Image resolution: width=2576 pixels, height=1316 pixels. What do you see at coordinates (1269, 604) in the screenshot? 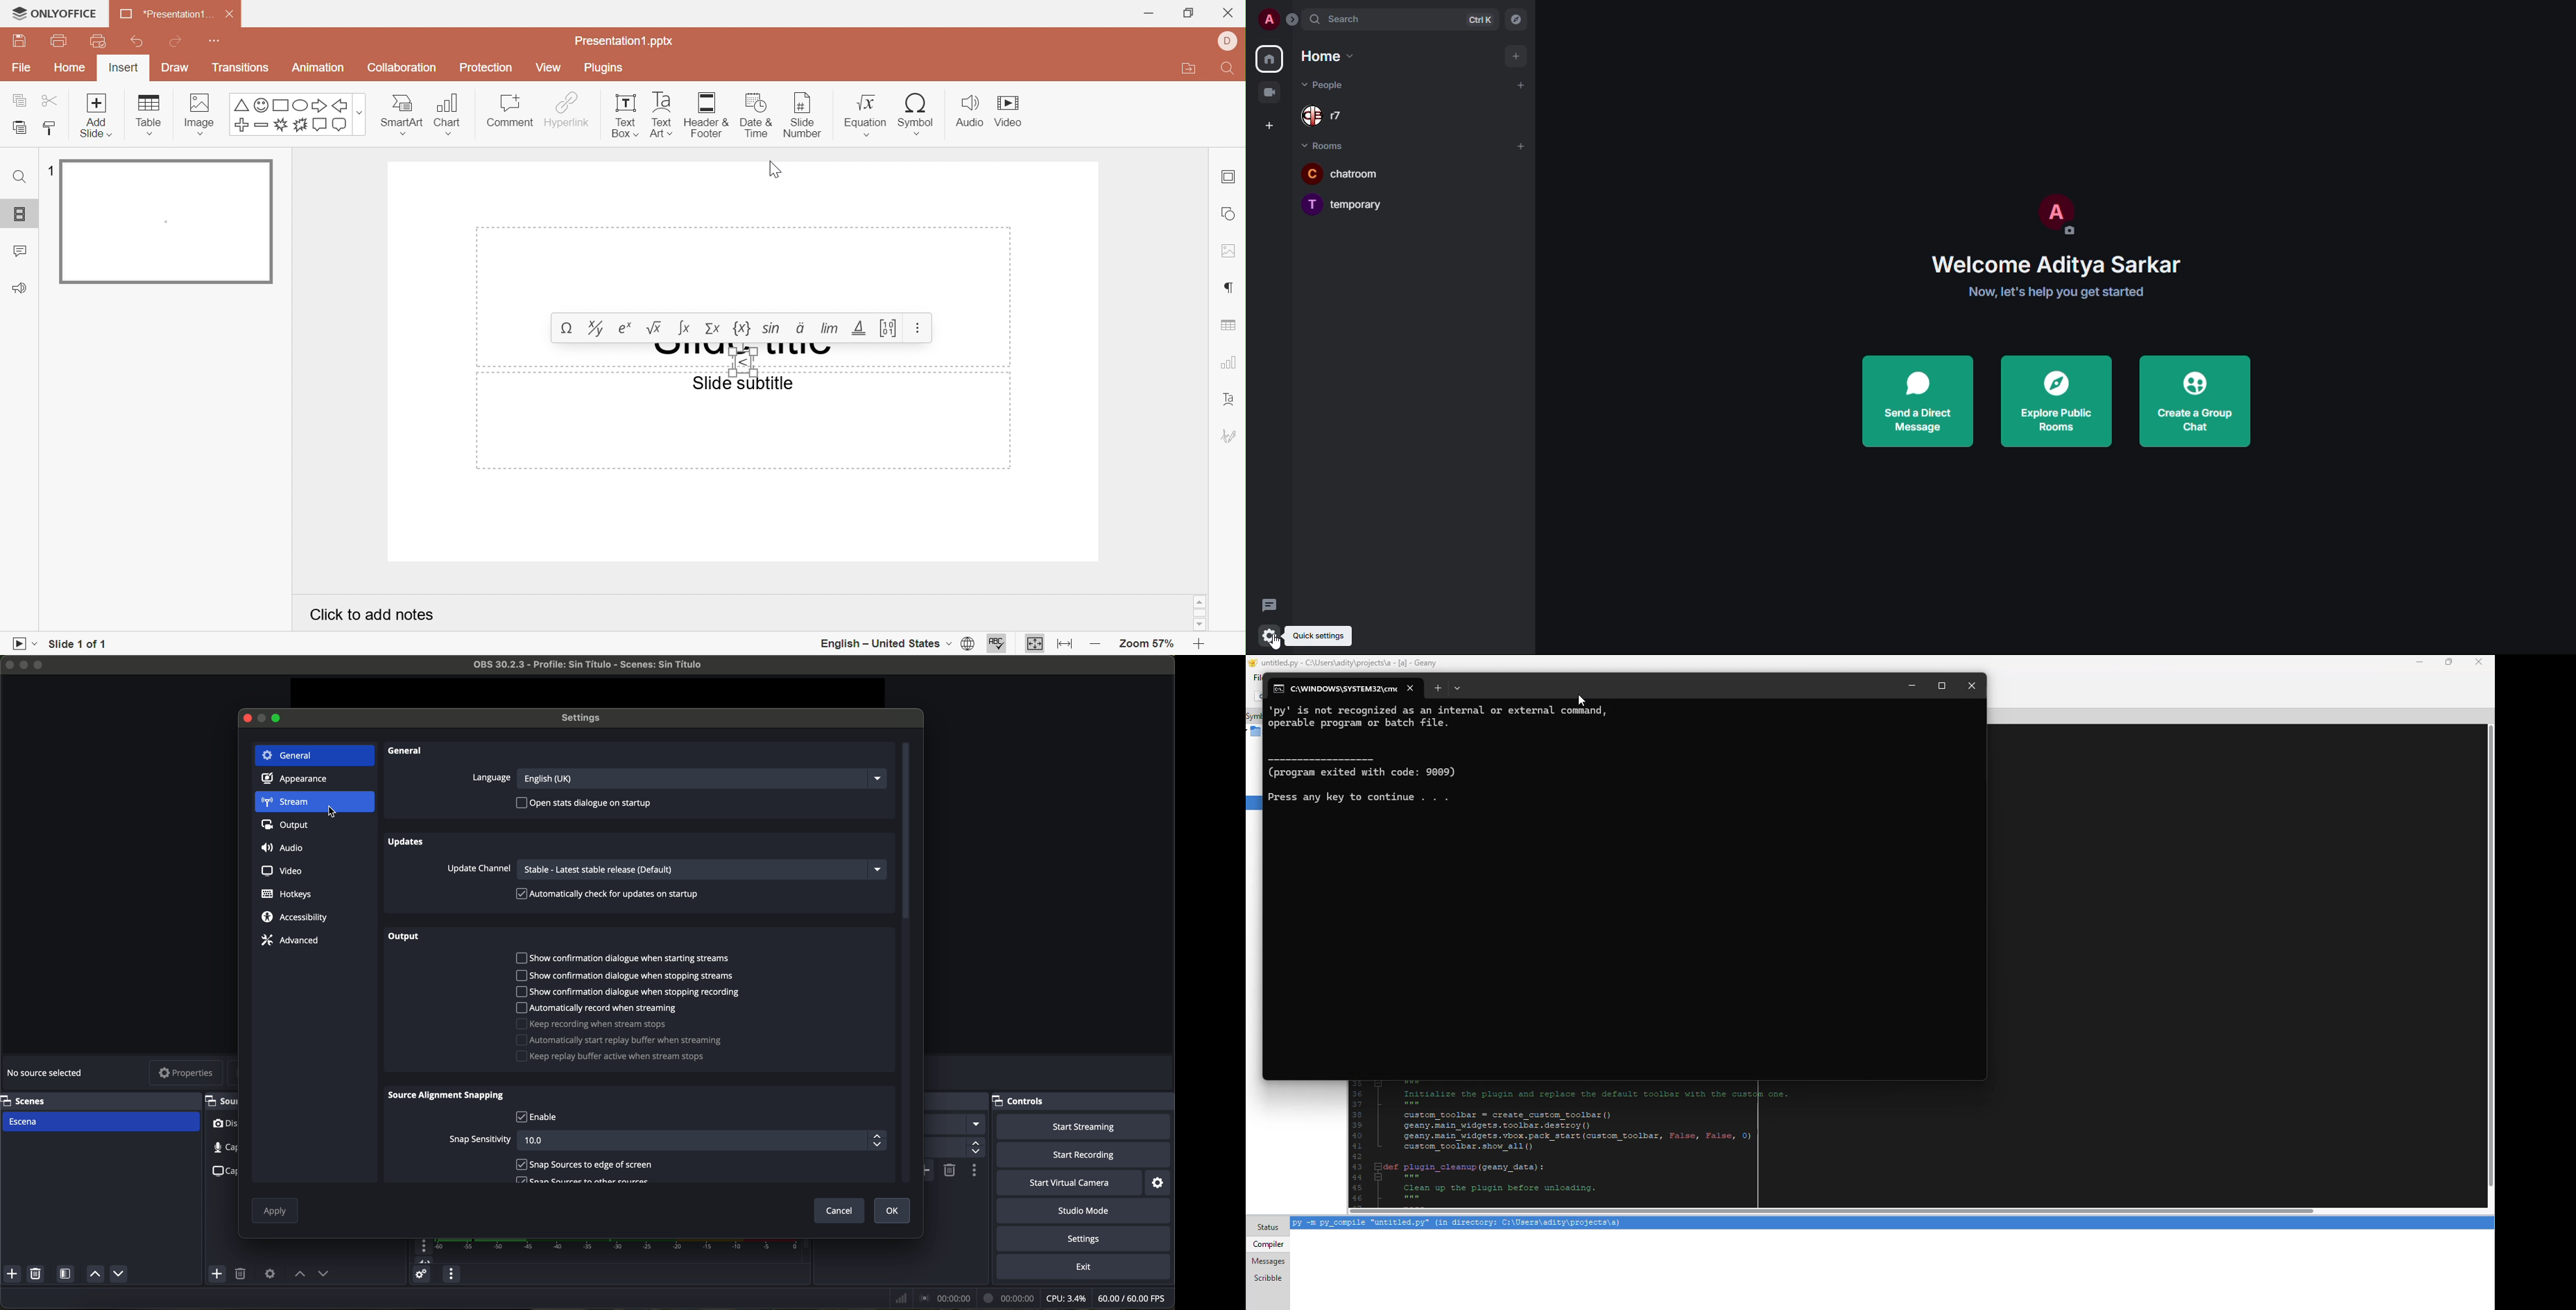
I see `threads` at bounding box center [1269, 604].